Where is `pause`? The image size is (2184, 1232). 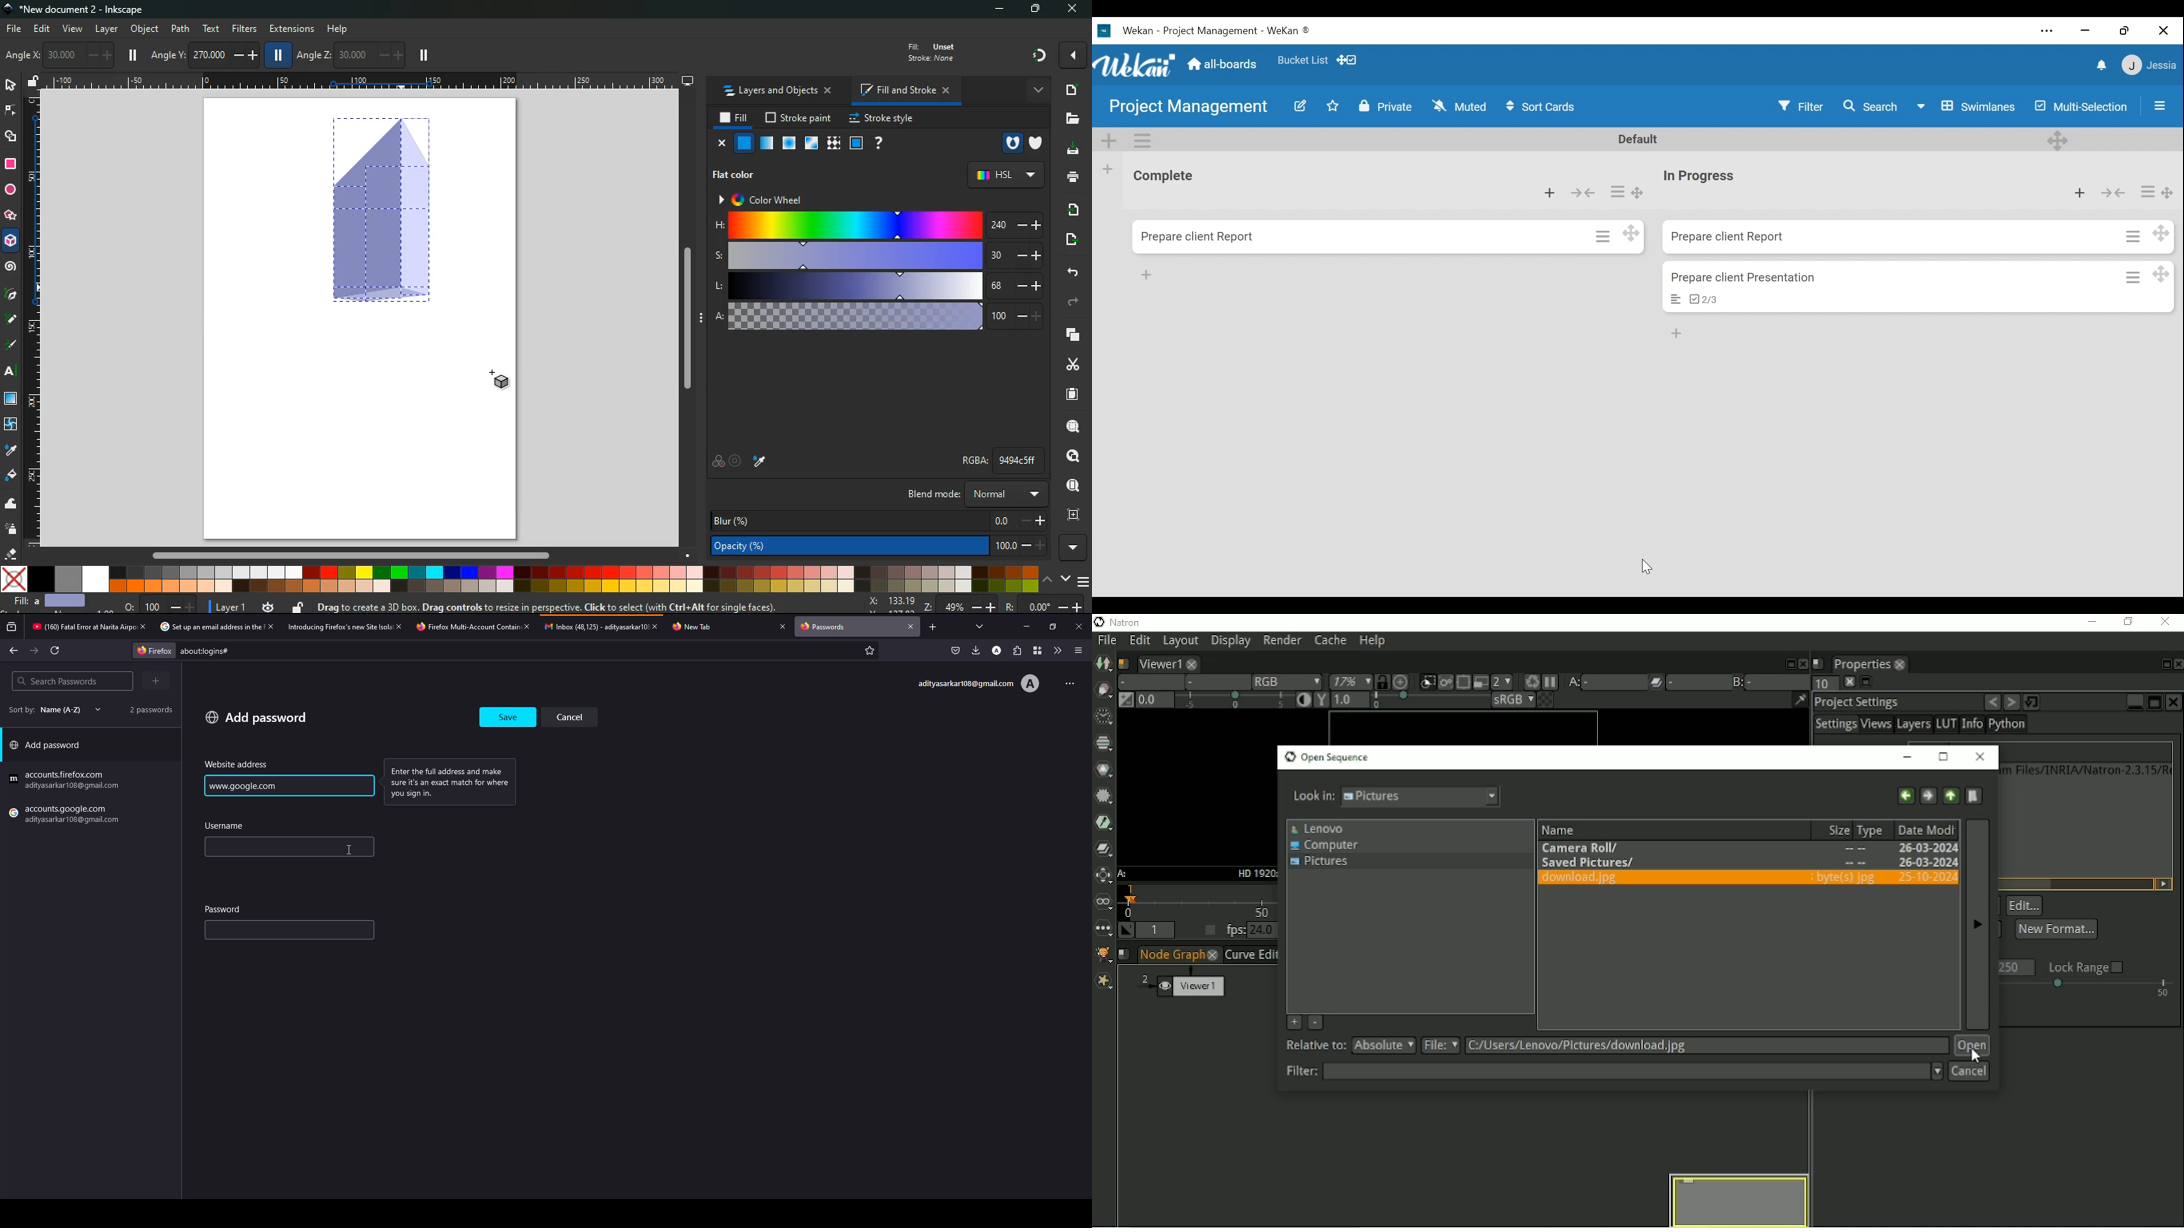 pause is located at coordinates (133, 55).